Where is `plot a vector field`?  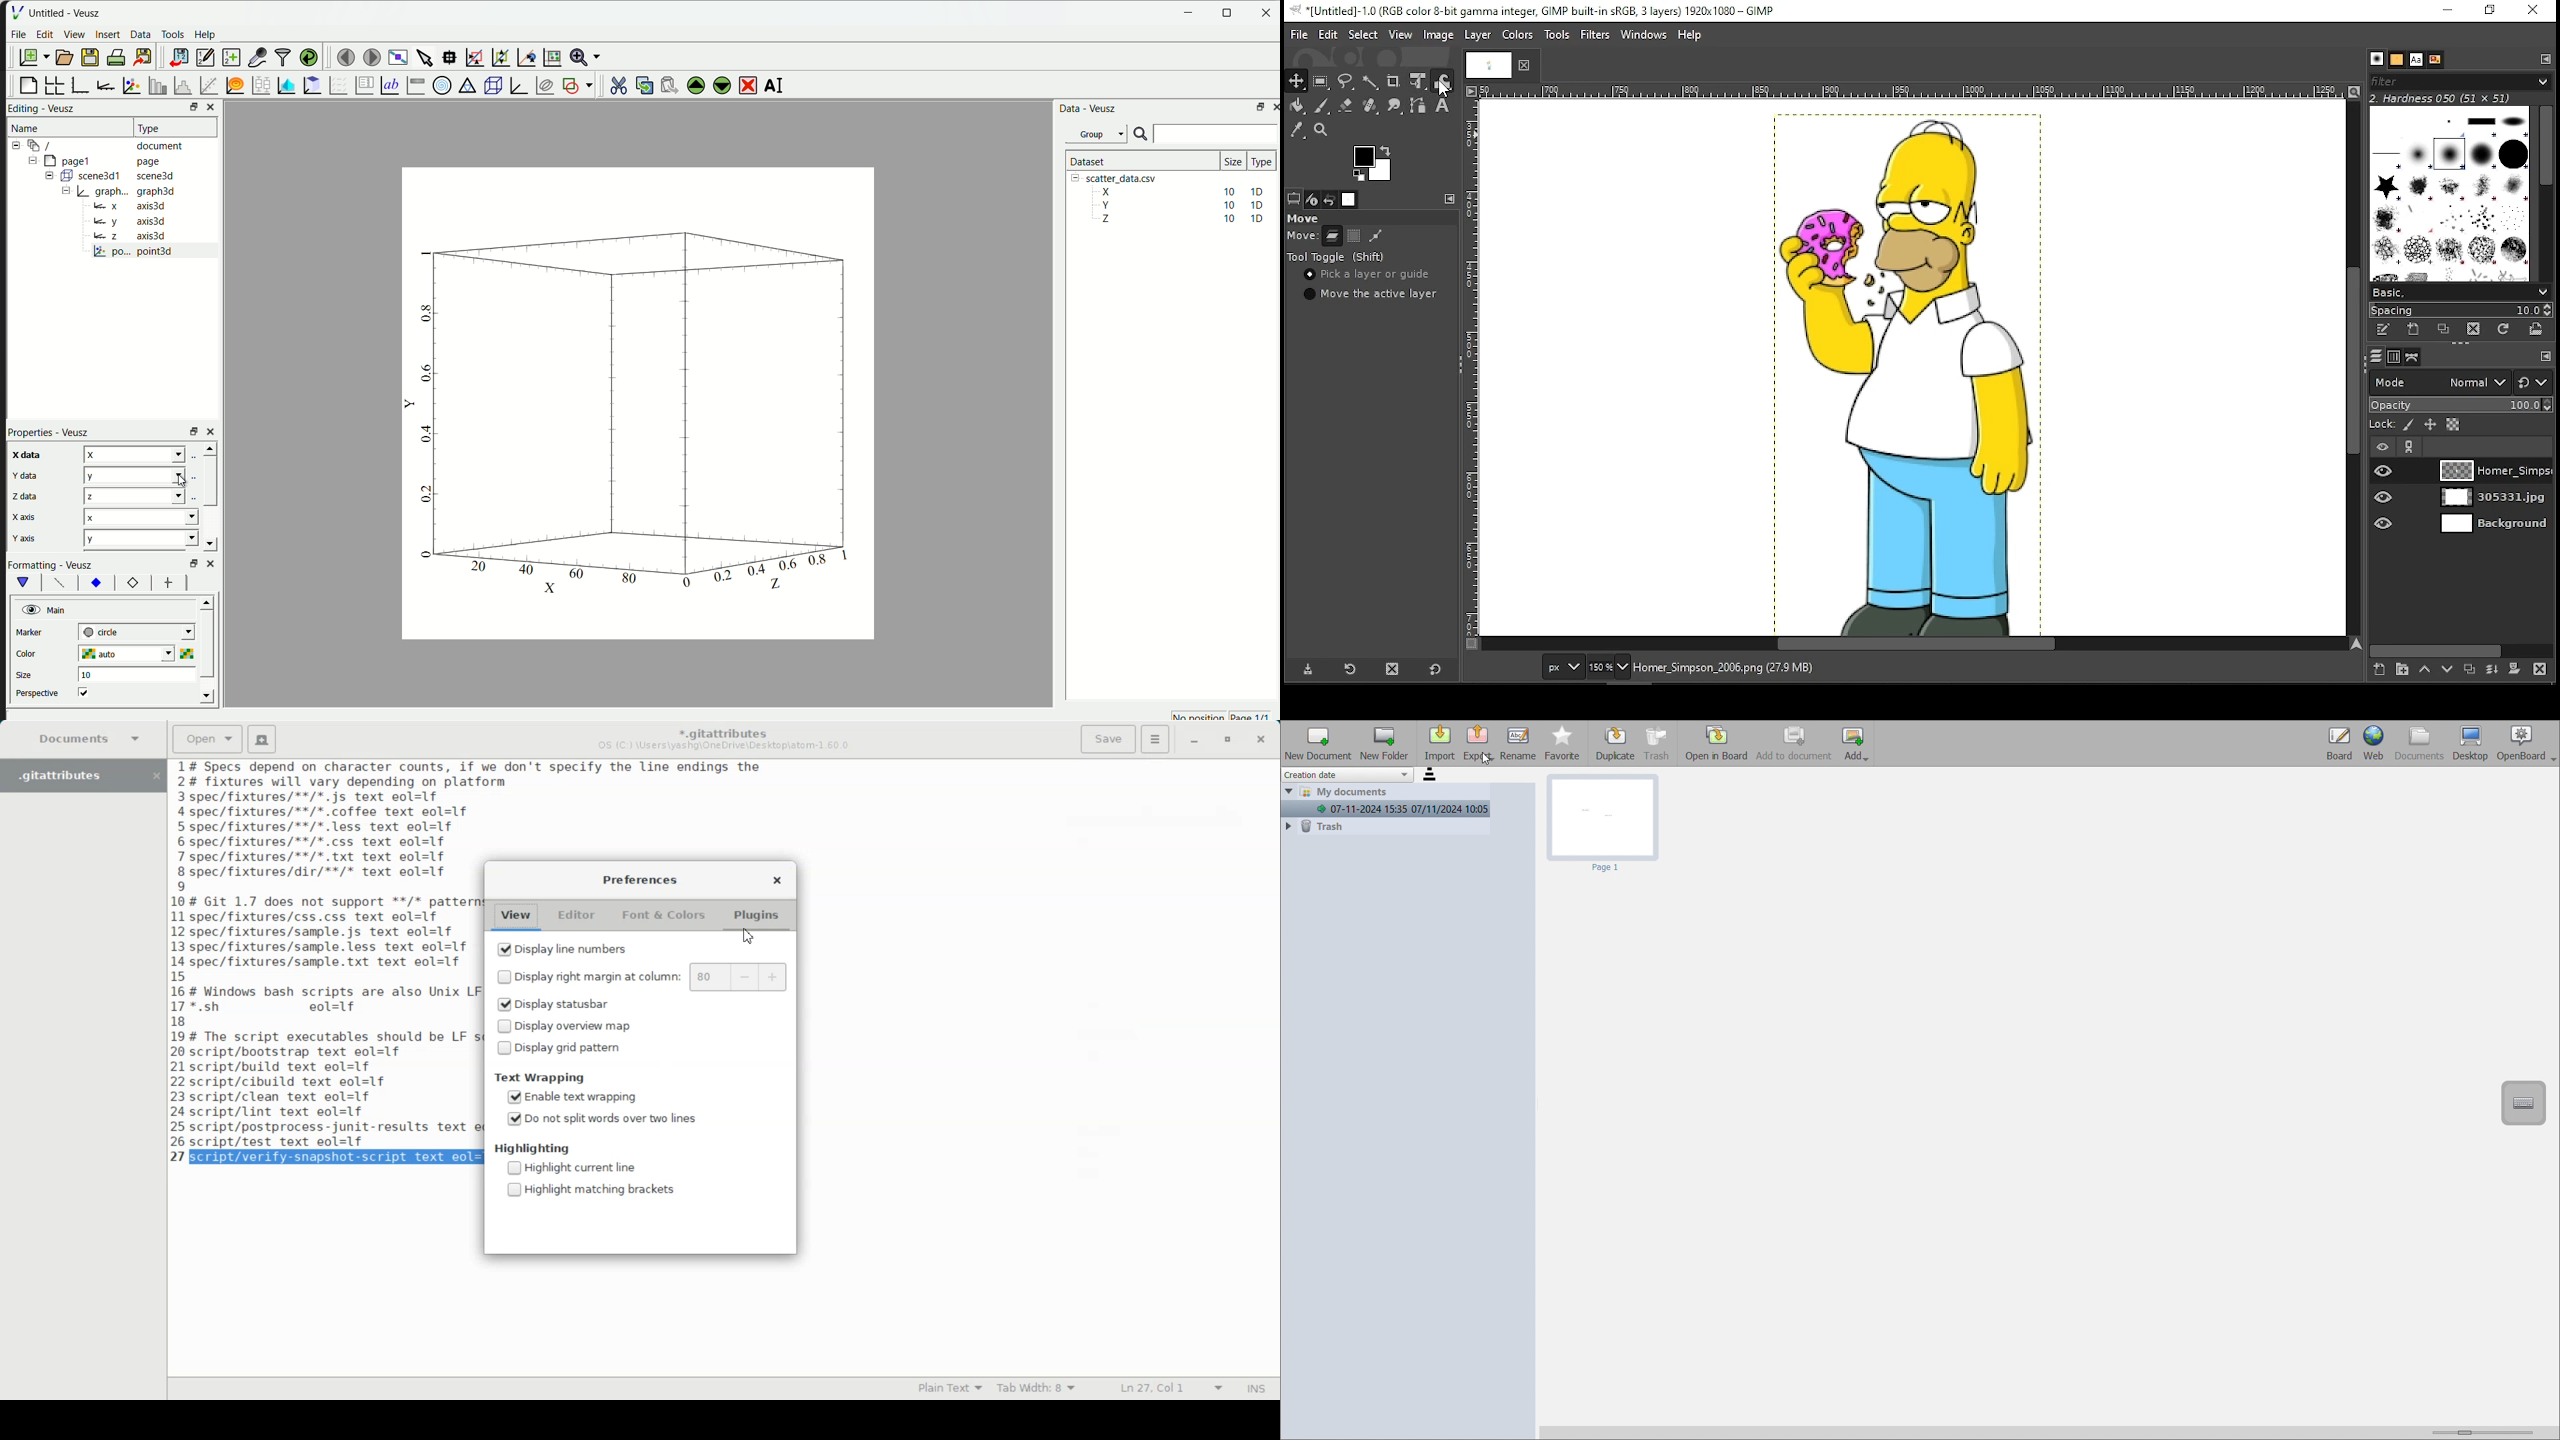 plot a vector field is located at coordinates (336, 85).